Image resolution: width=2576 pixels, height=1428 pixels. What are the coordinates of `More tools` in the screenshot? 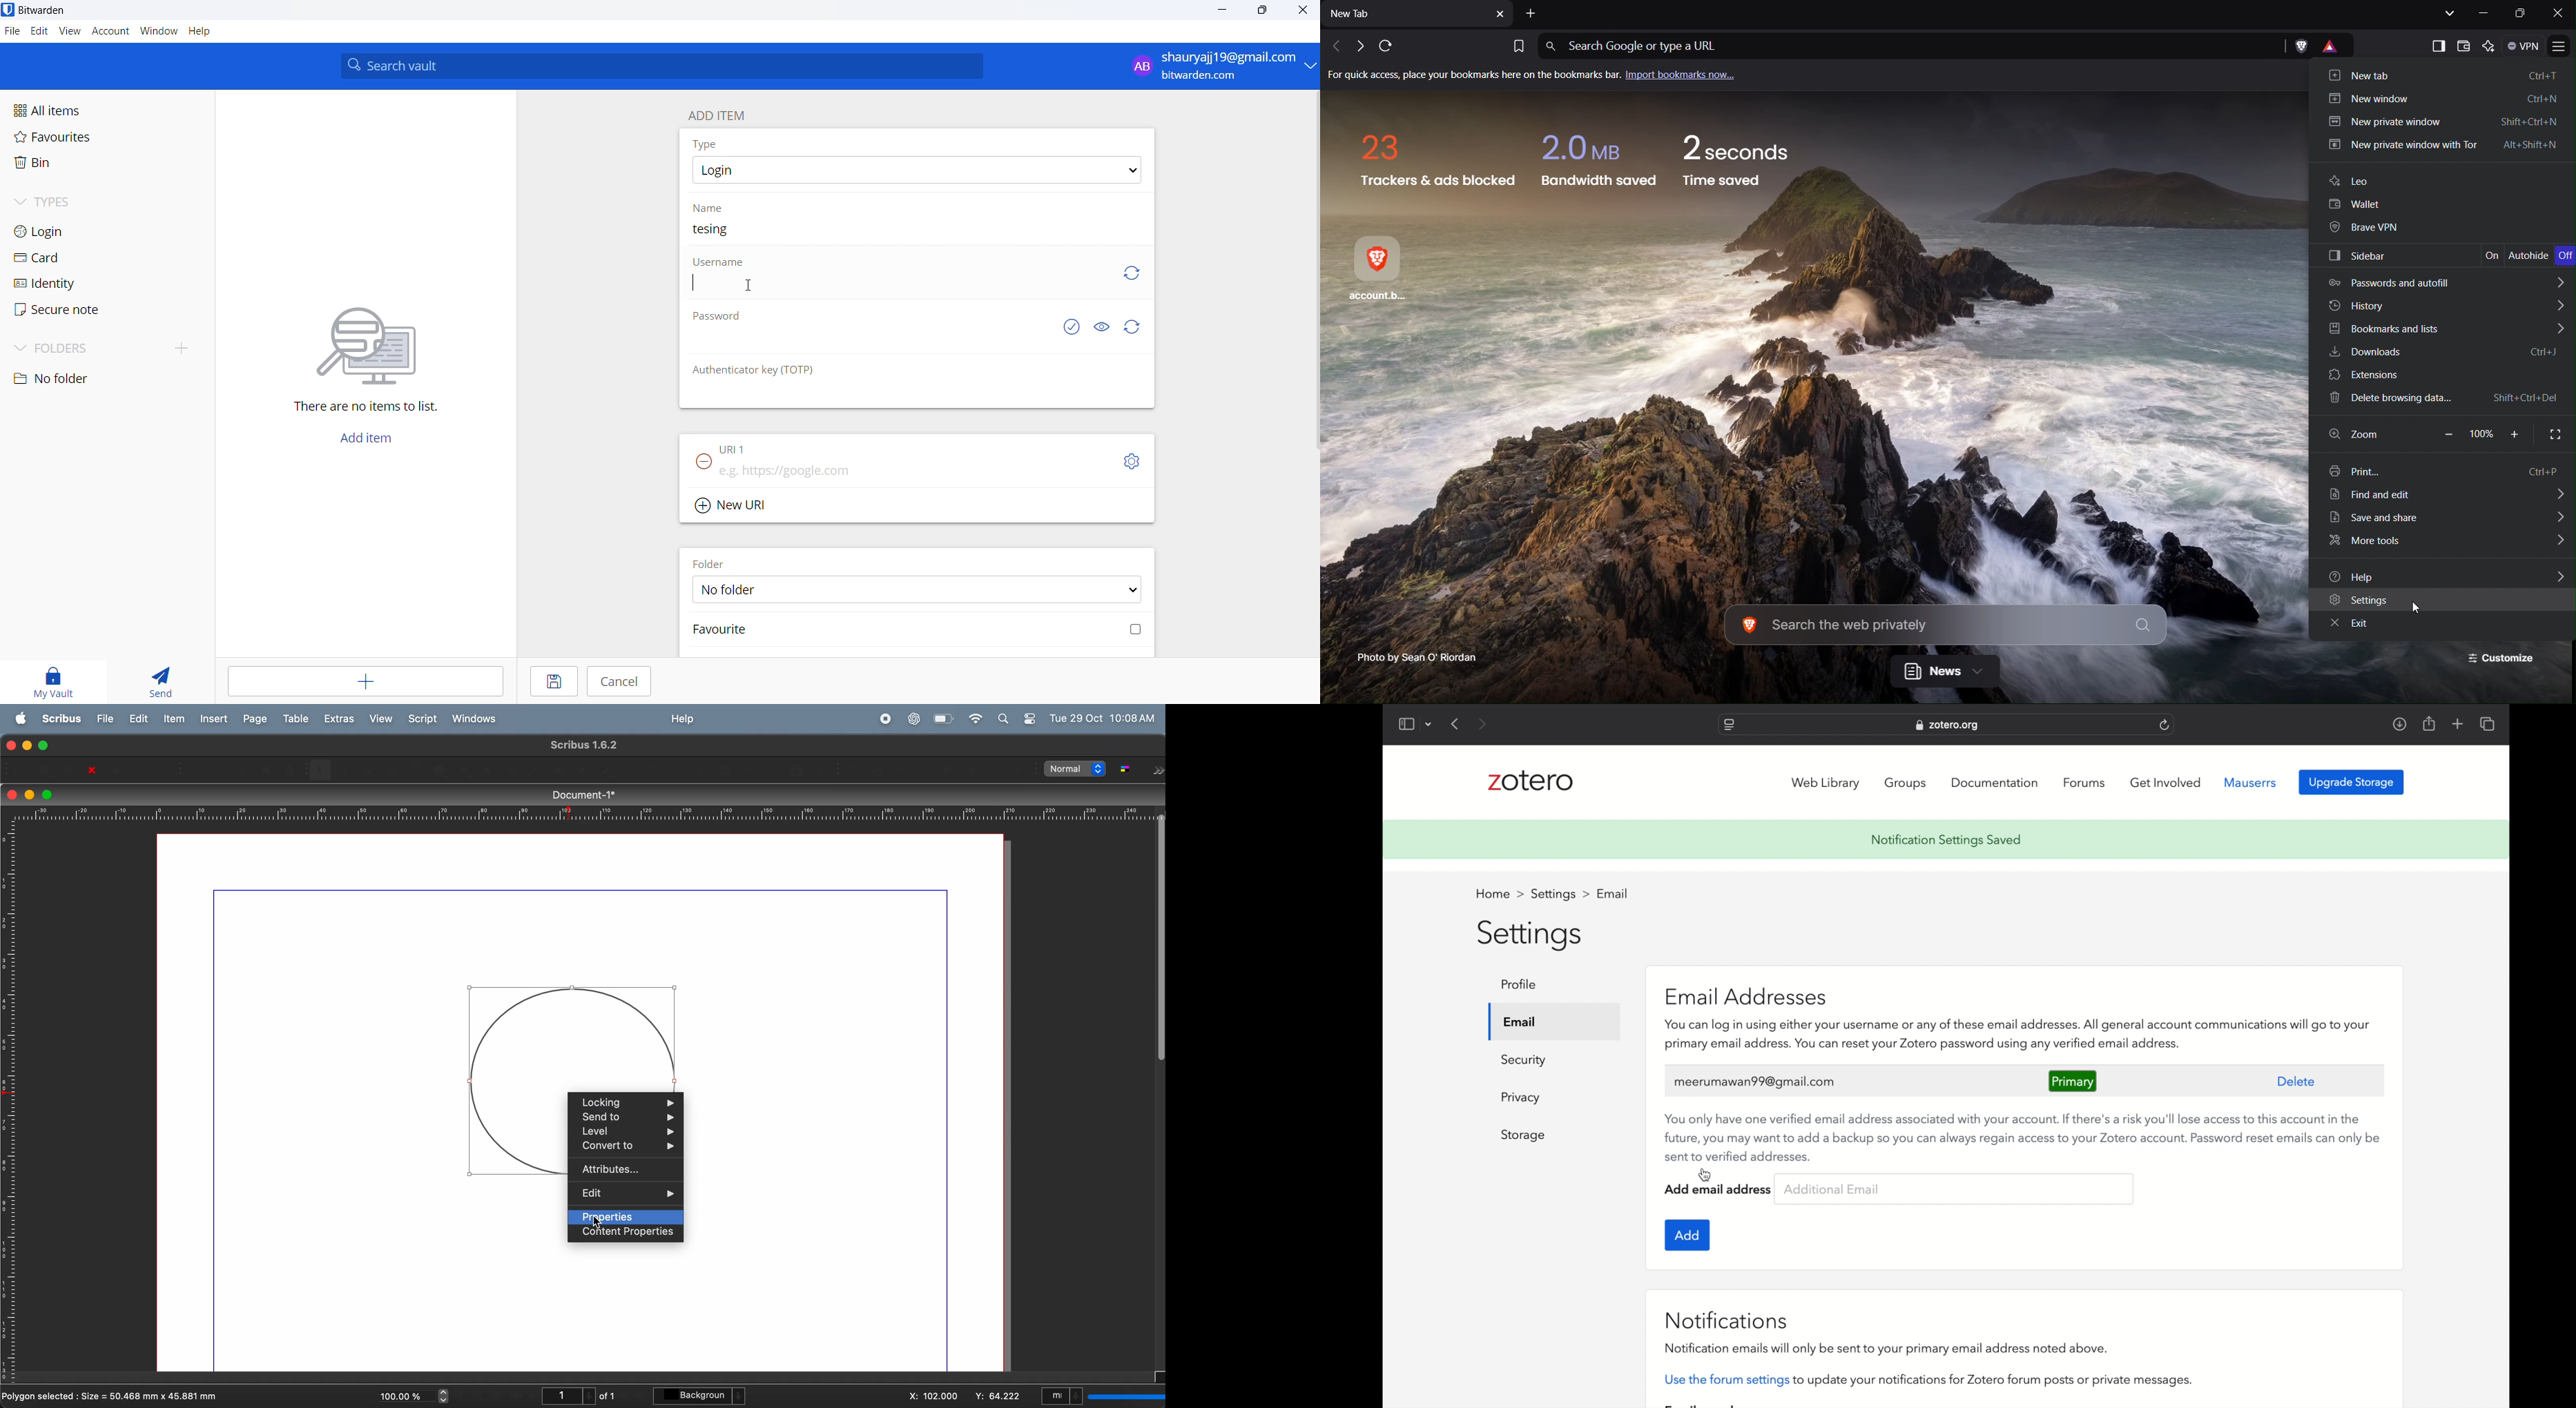 It's located at (2444, 543).